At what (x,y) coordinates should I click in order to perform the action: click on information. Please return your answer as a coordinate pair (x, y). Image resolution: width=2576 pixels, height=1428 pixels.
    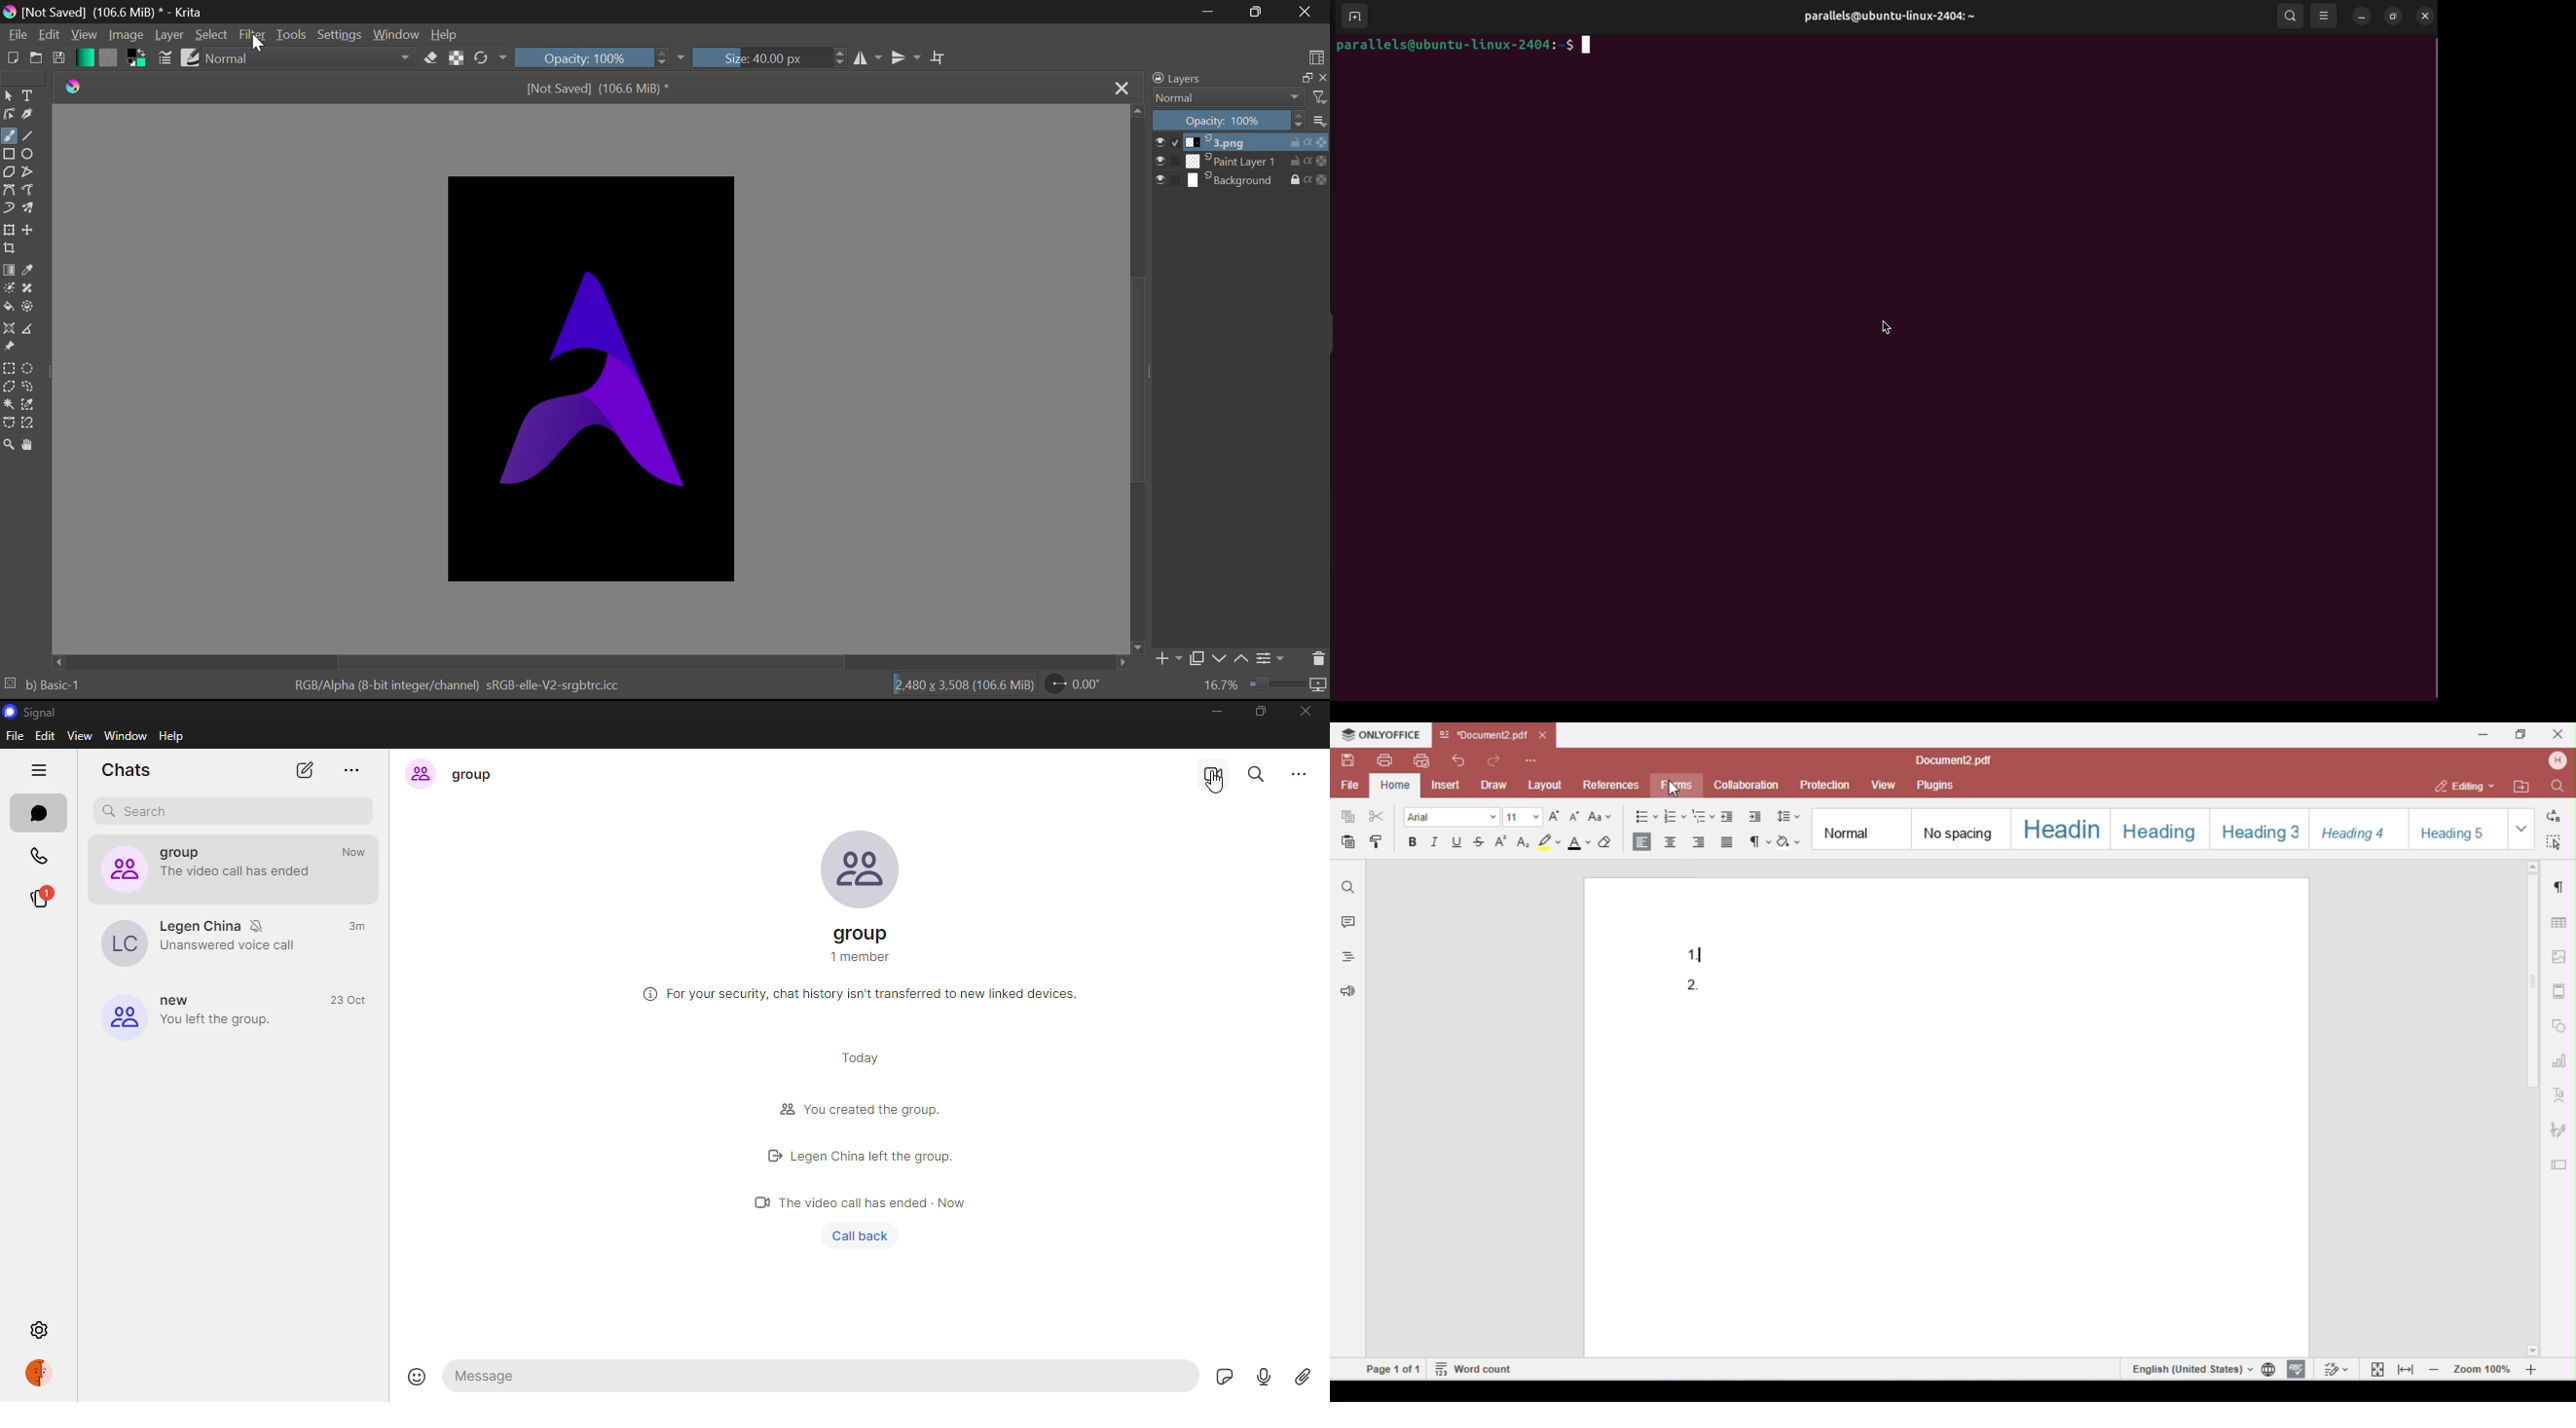
    Looking at the image, I should click on (645, 994).